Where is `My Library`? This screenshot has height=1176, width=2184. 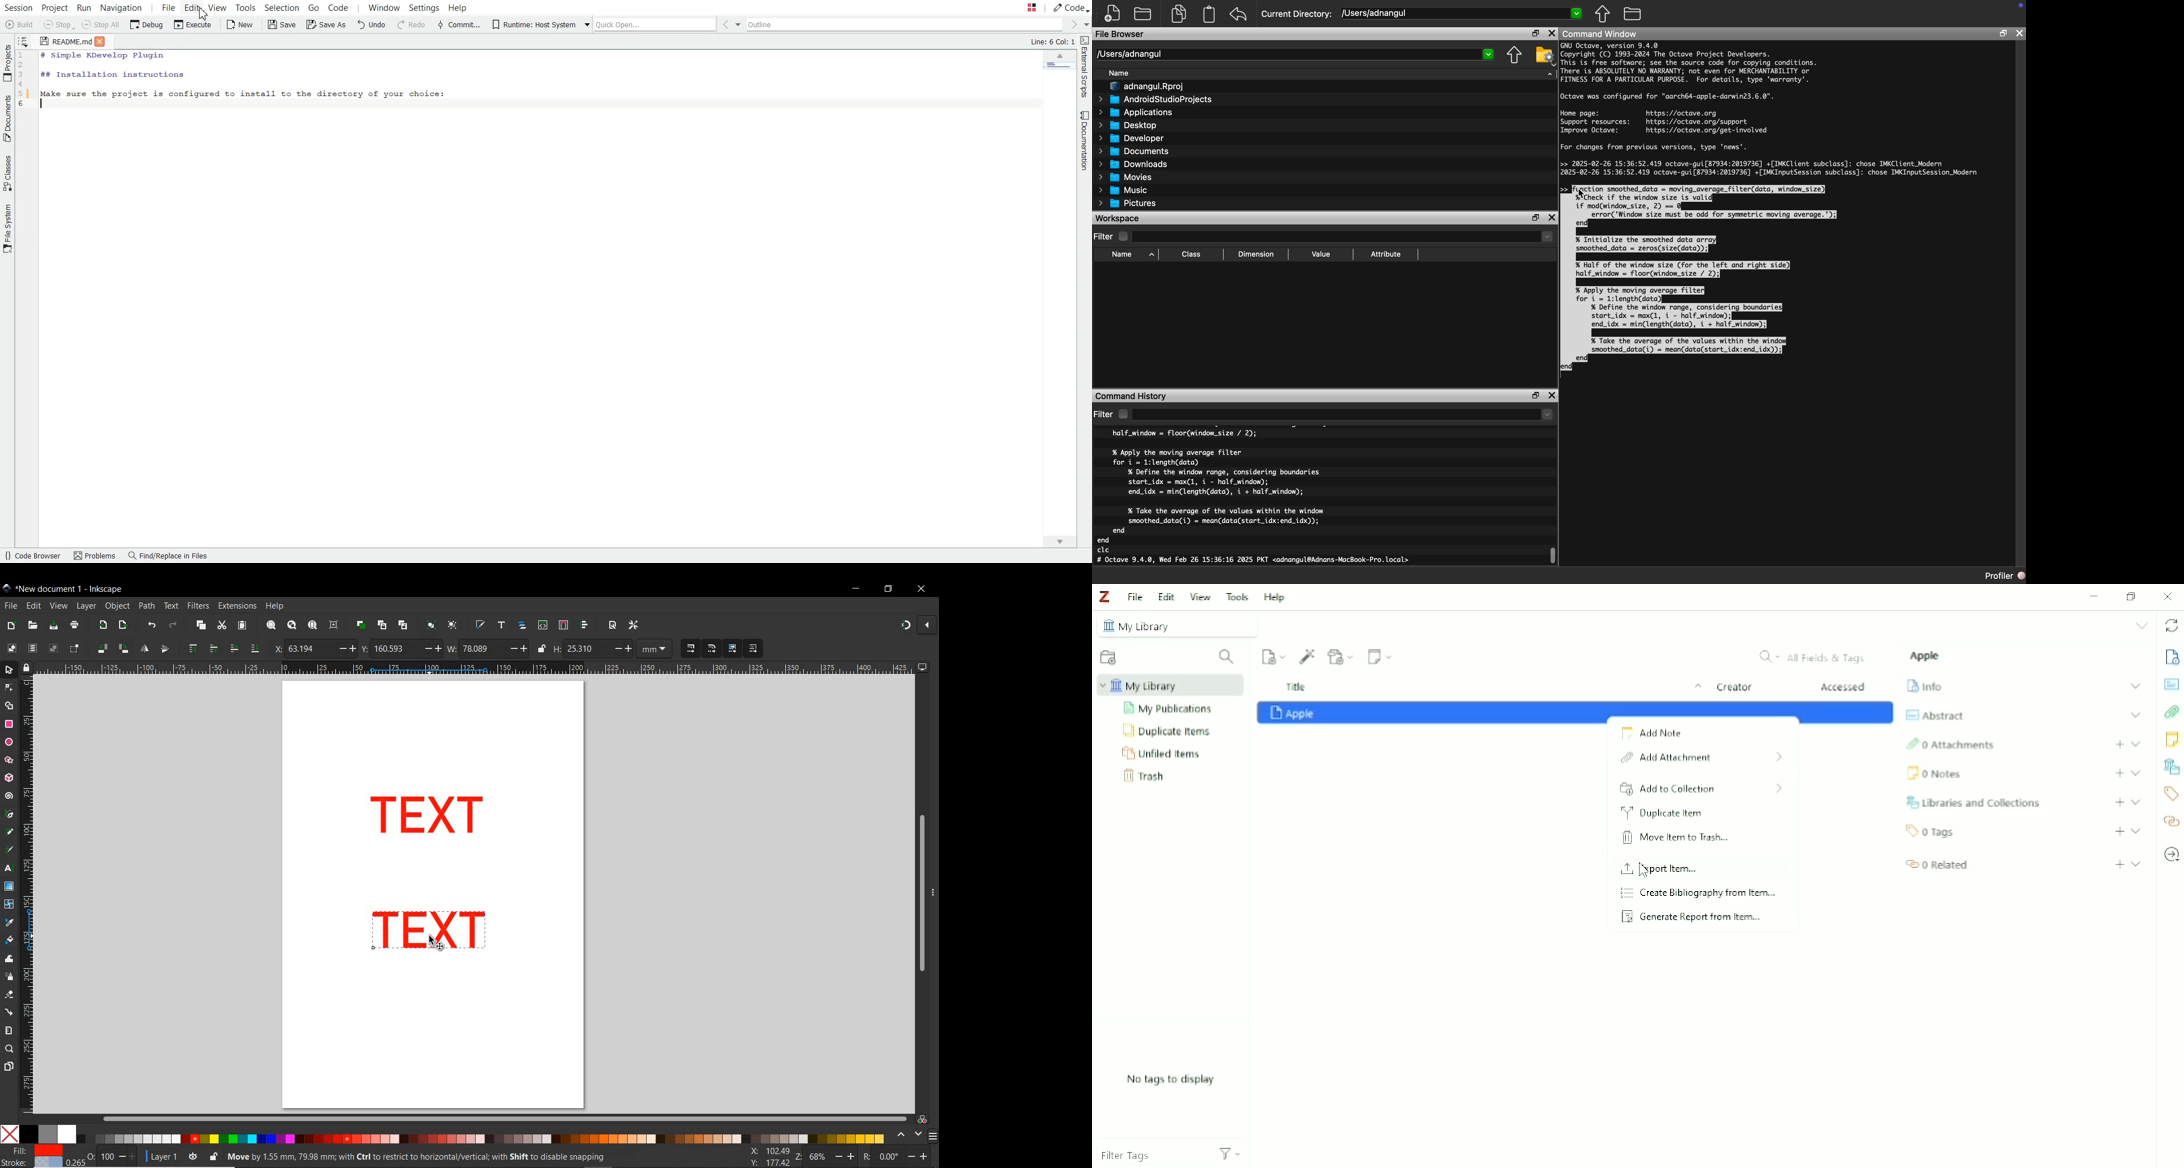
My Library is located at coordinates (1167, 686).